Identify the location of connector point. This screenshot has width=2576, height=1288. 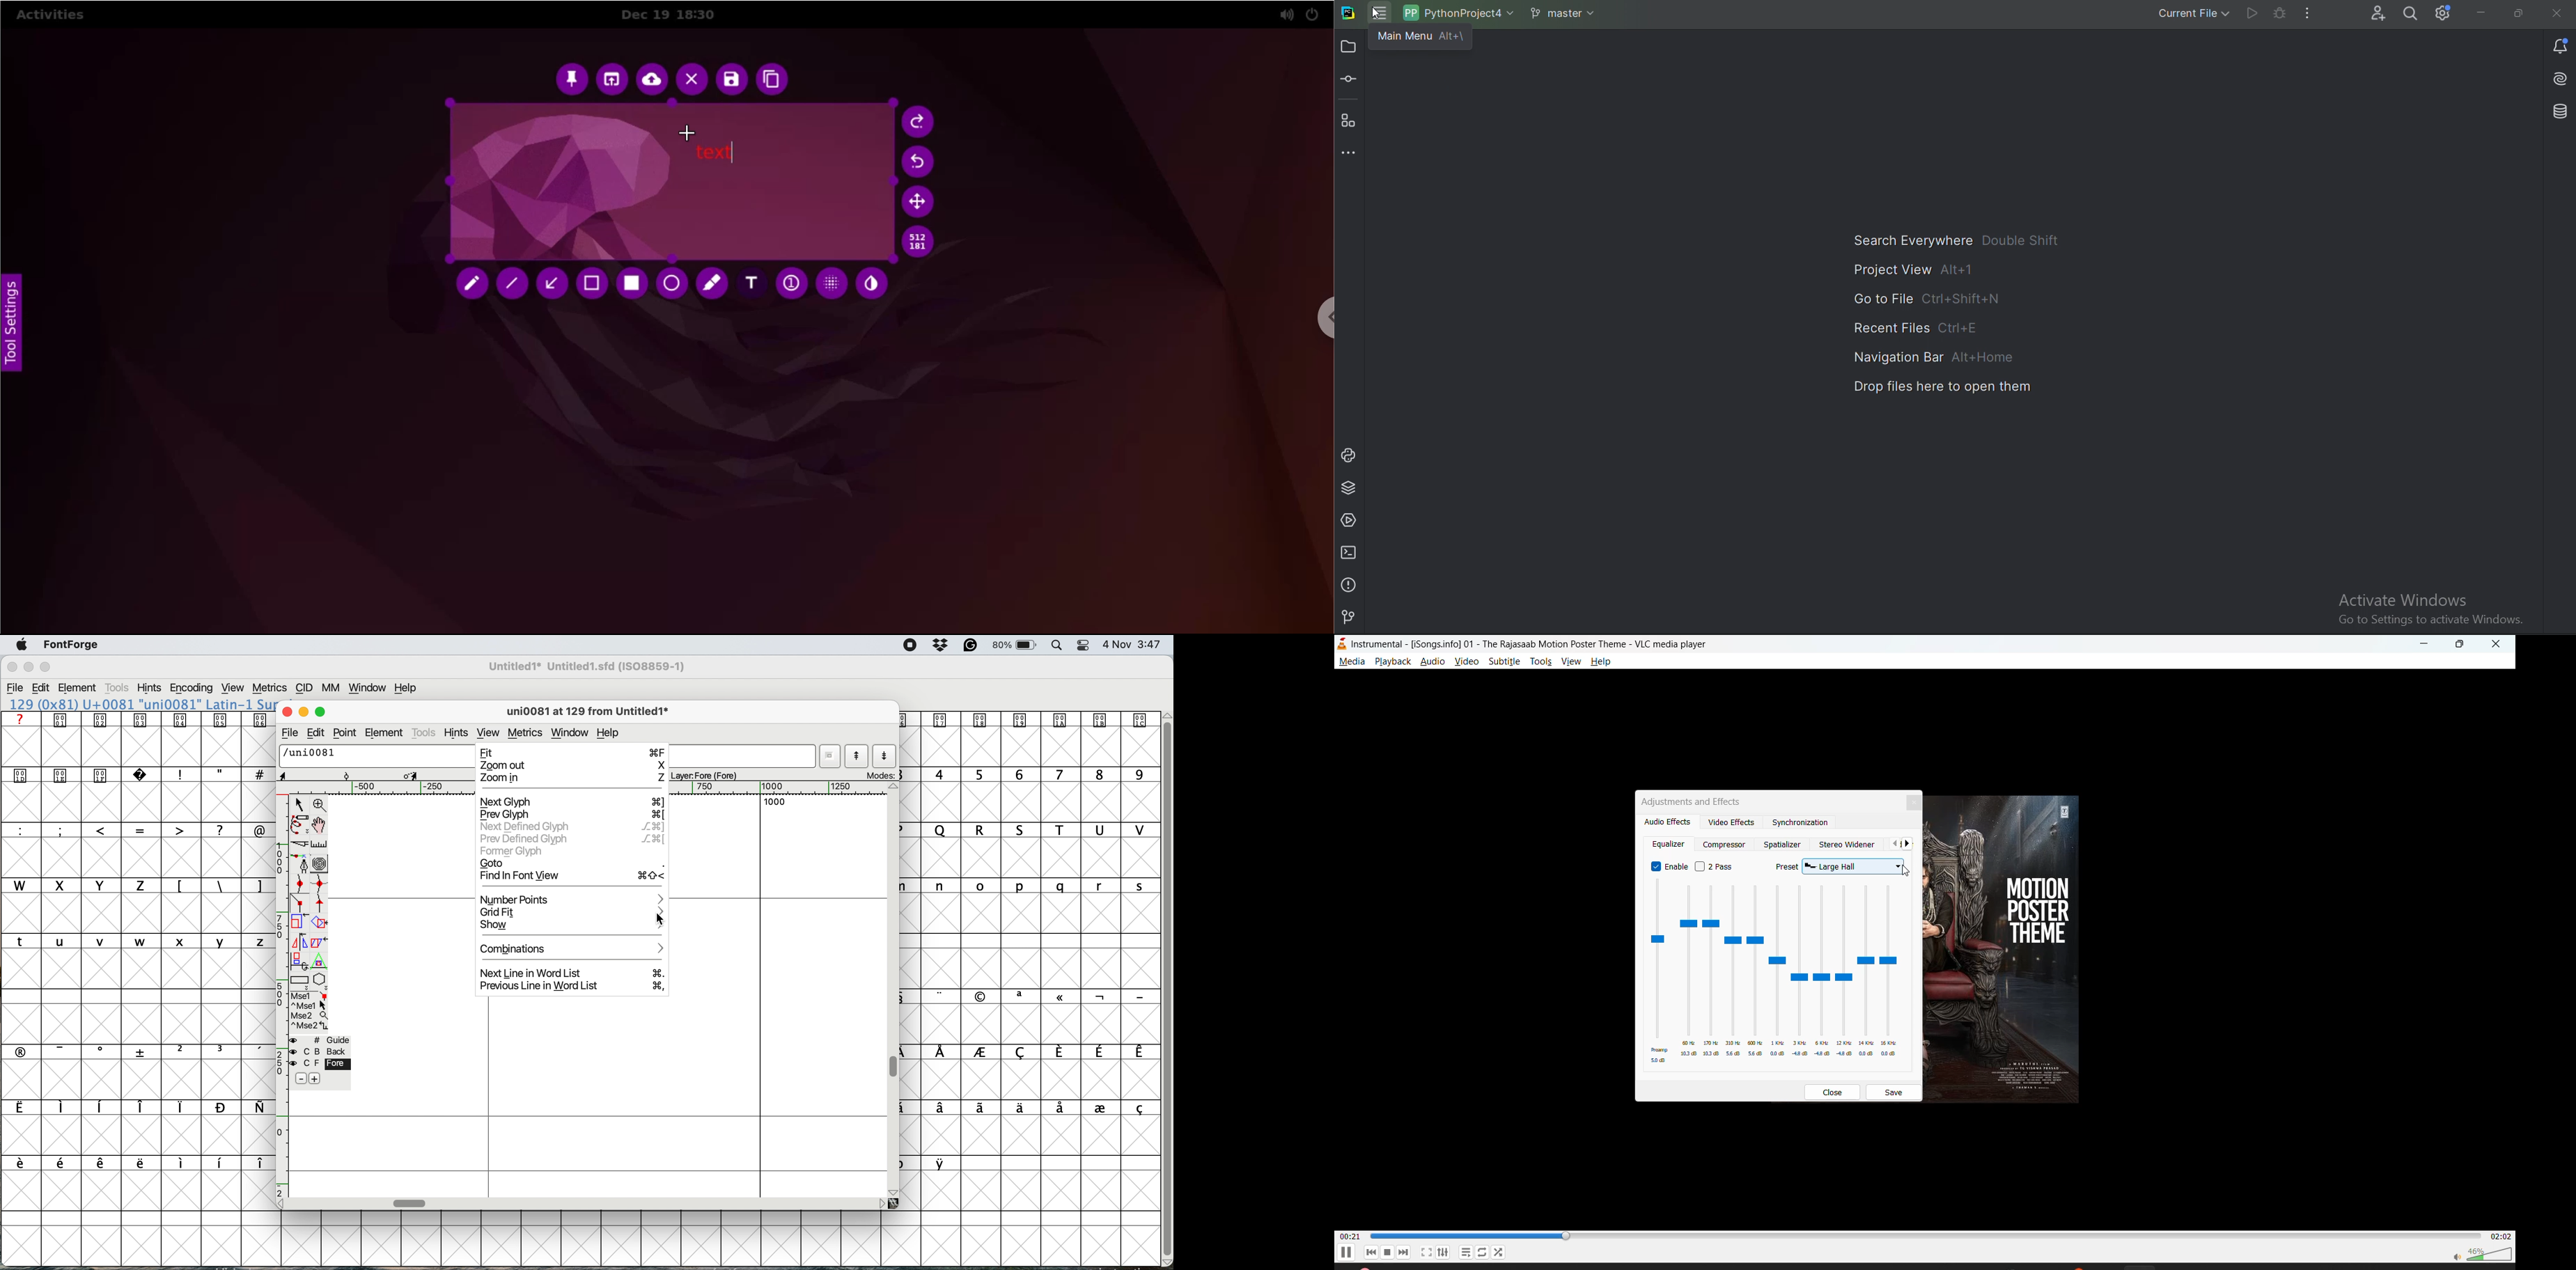
(301, 904).